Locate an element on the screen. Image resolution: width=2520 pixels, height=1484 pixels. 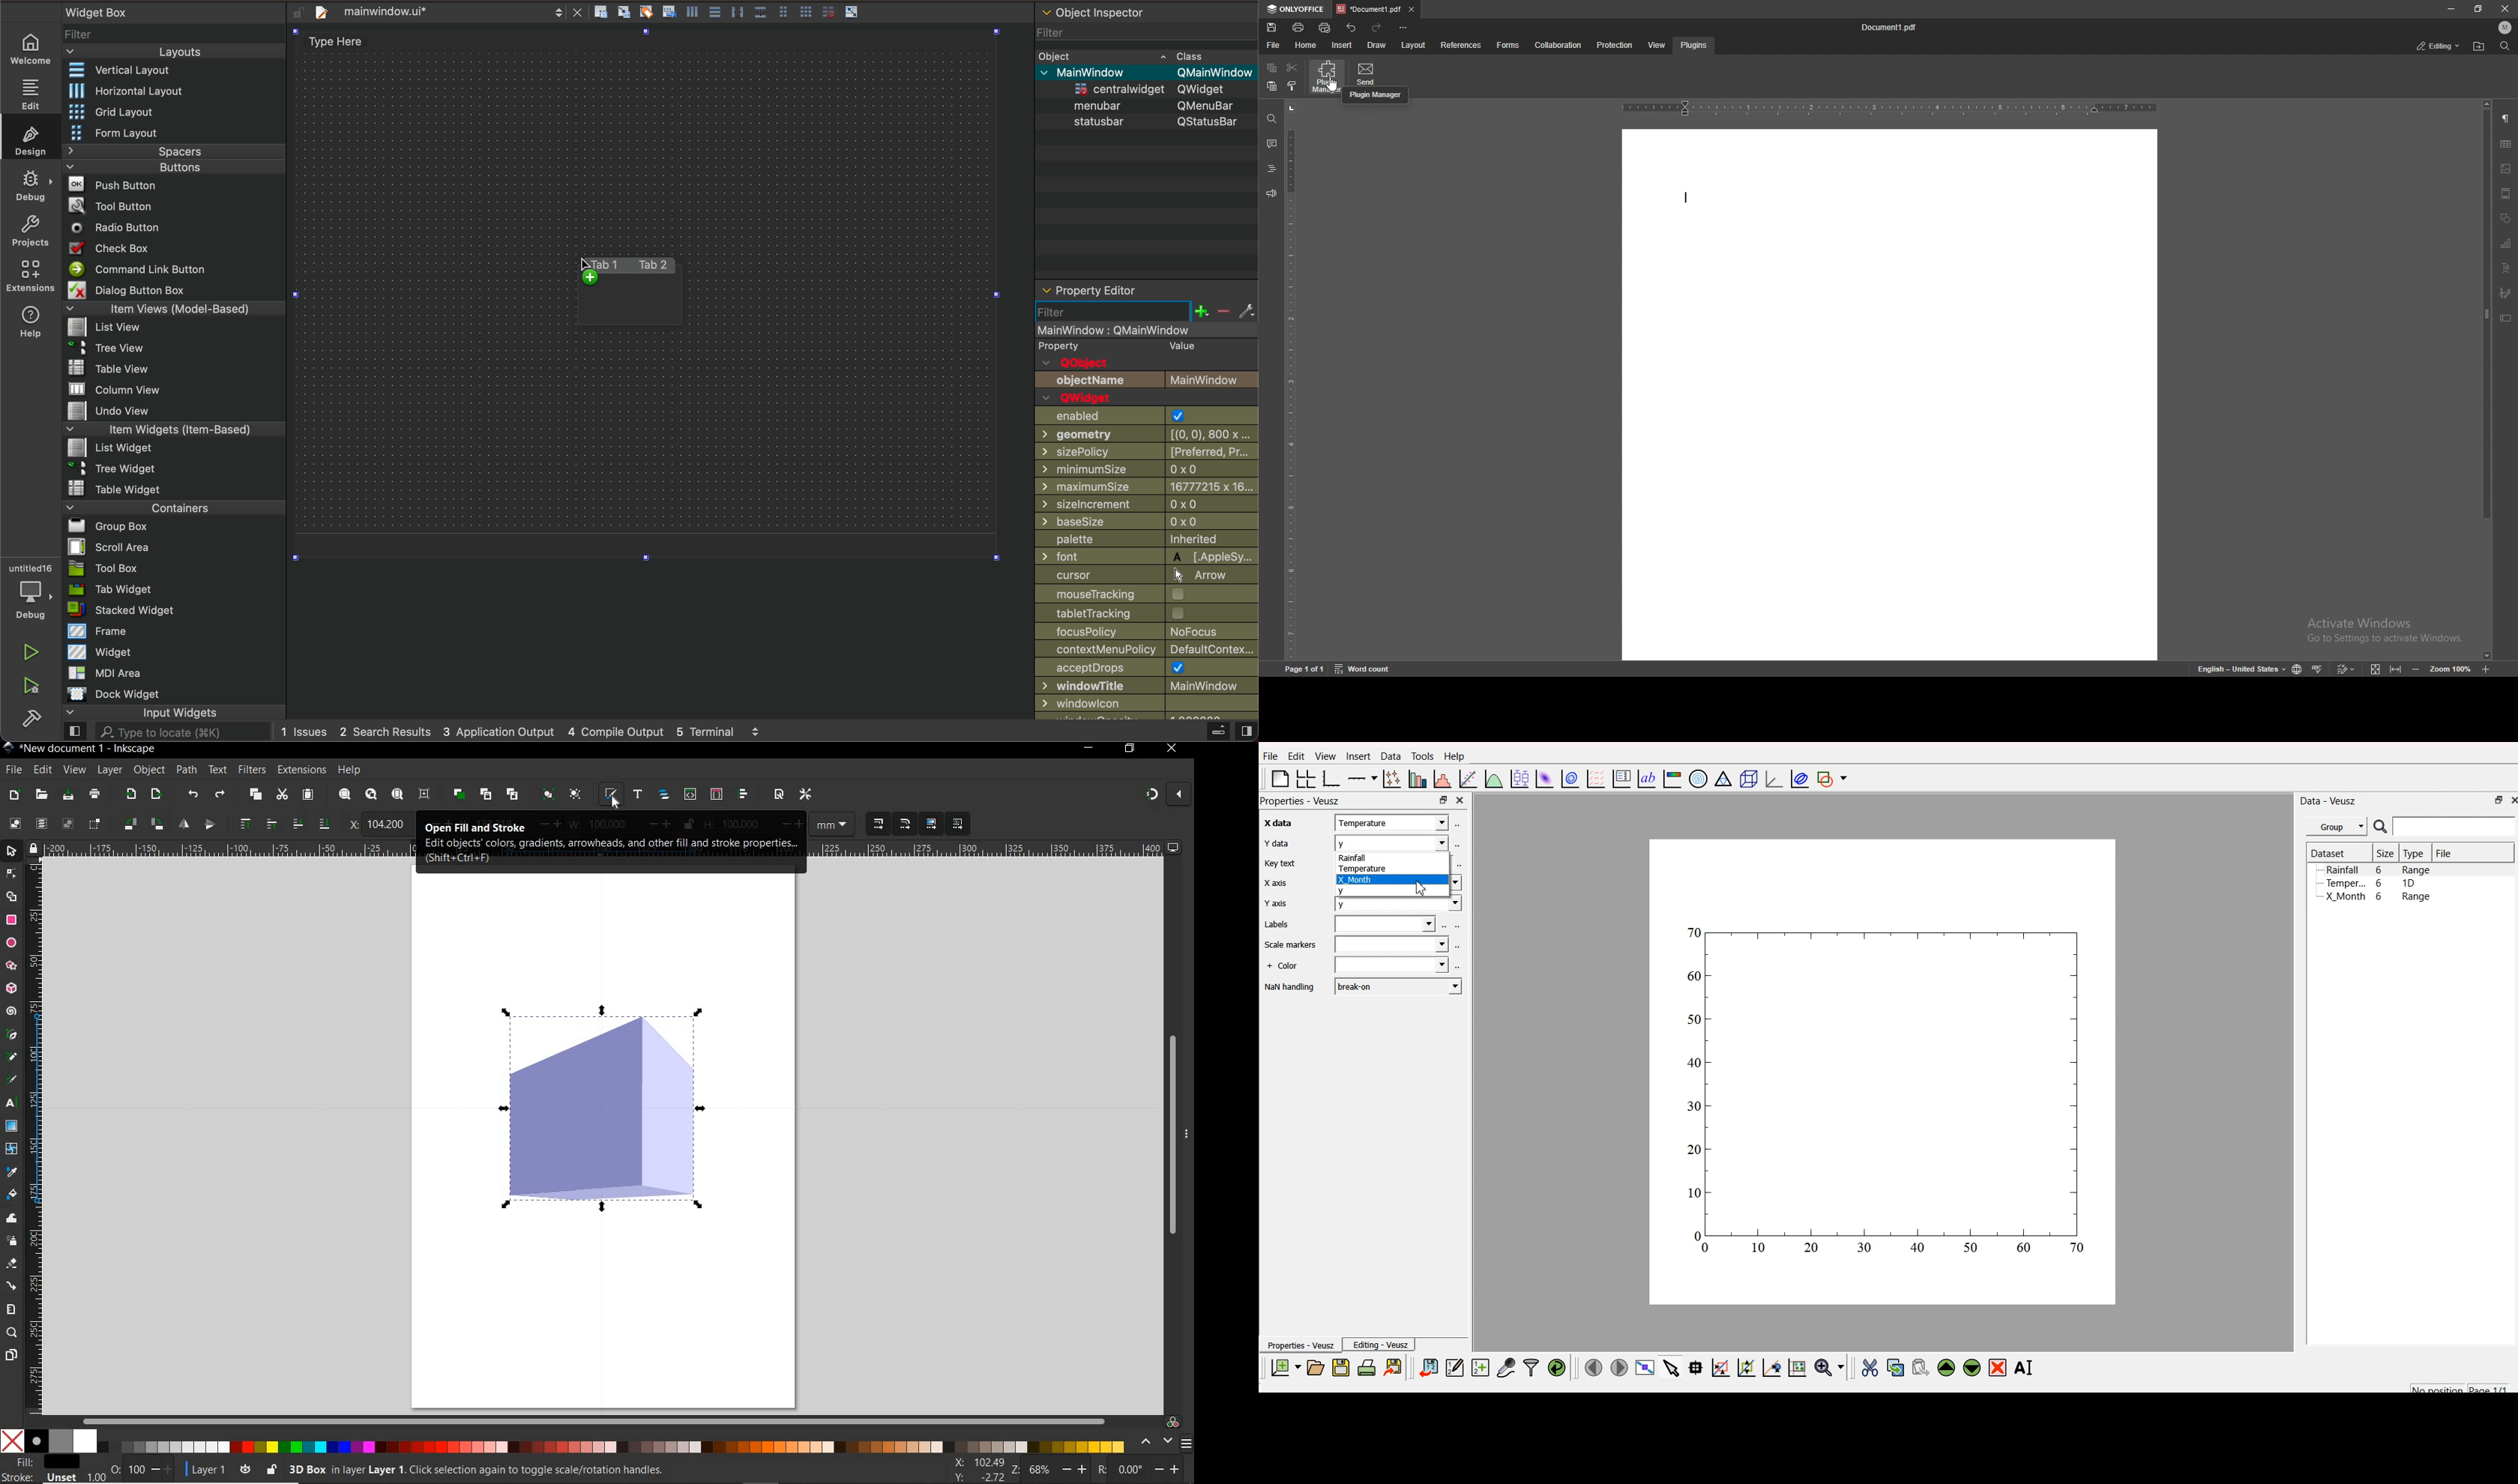
+ Color is located at coordinates (1284, 967).